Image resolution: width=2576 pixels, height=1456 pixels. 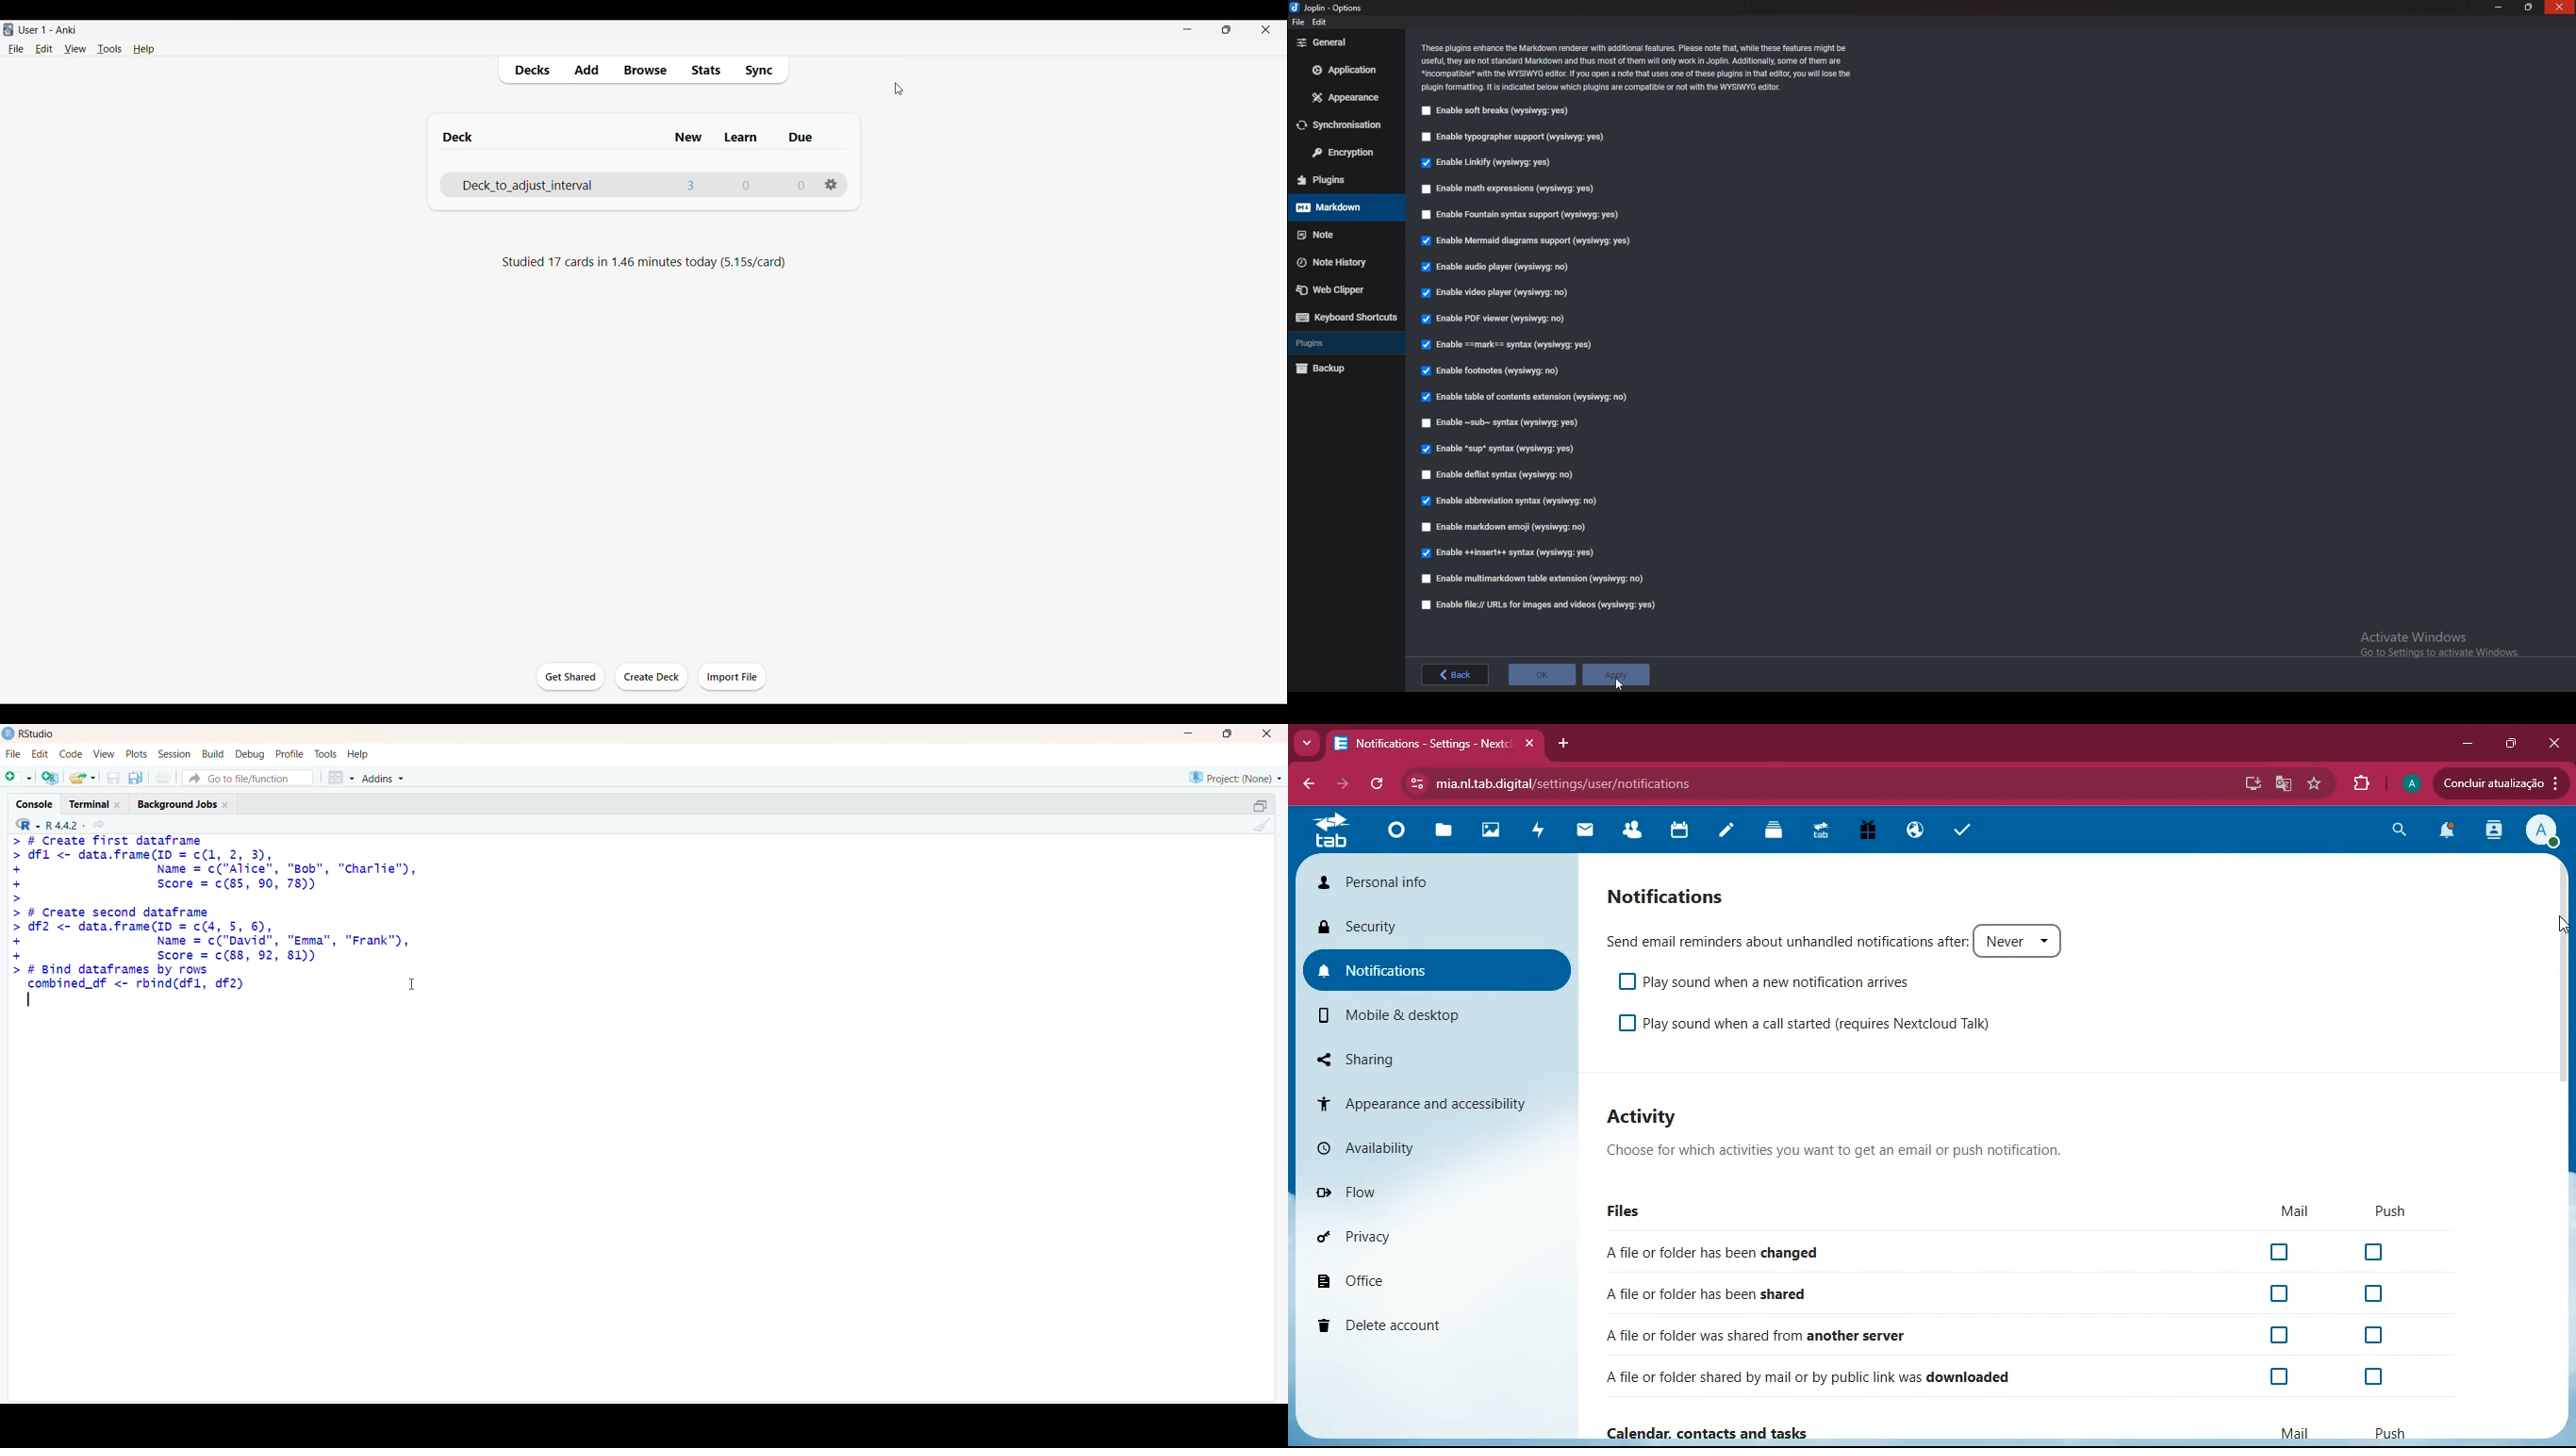 What do you see at coordinates (382, 778) in the screenshot?
I see `Addins ` at bounding box center [382, 778].